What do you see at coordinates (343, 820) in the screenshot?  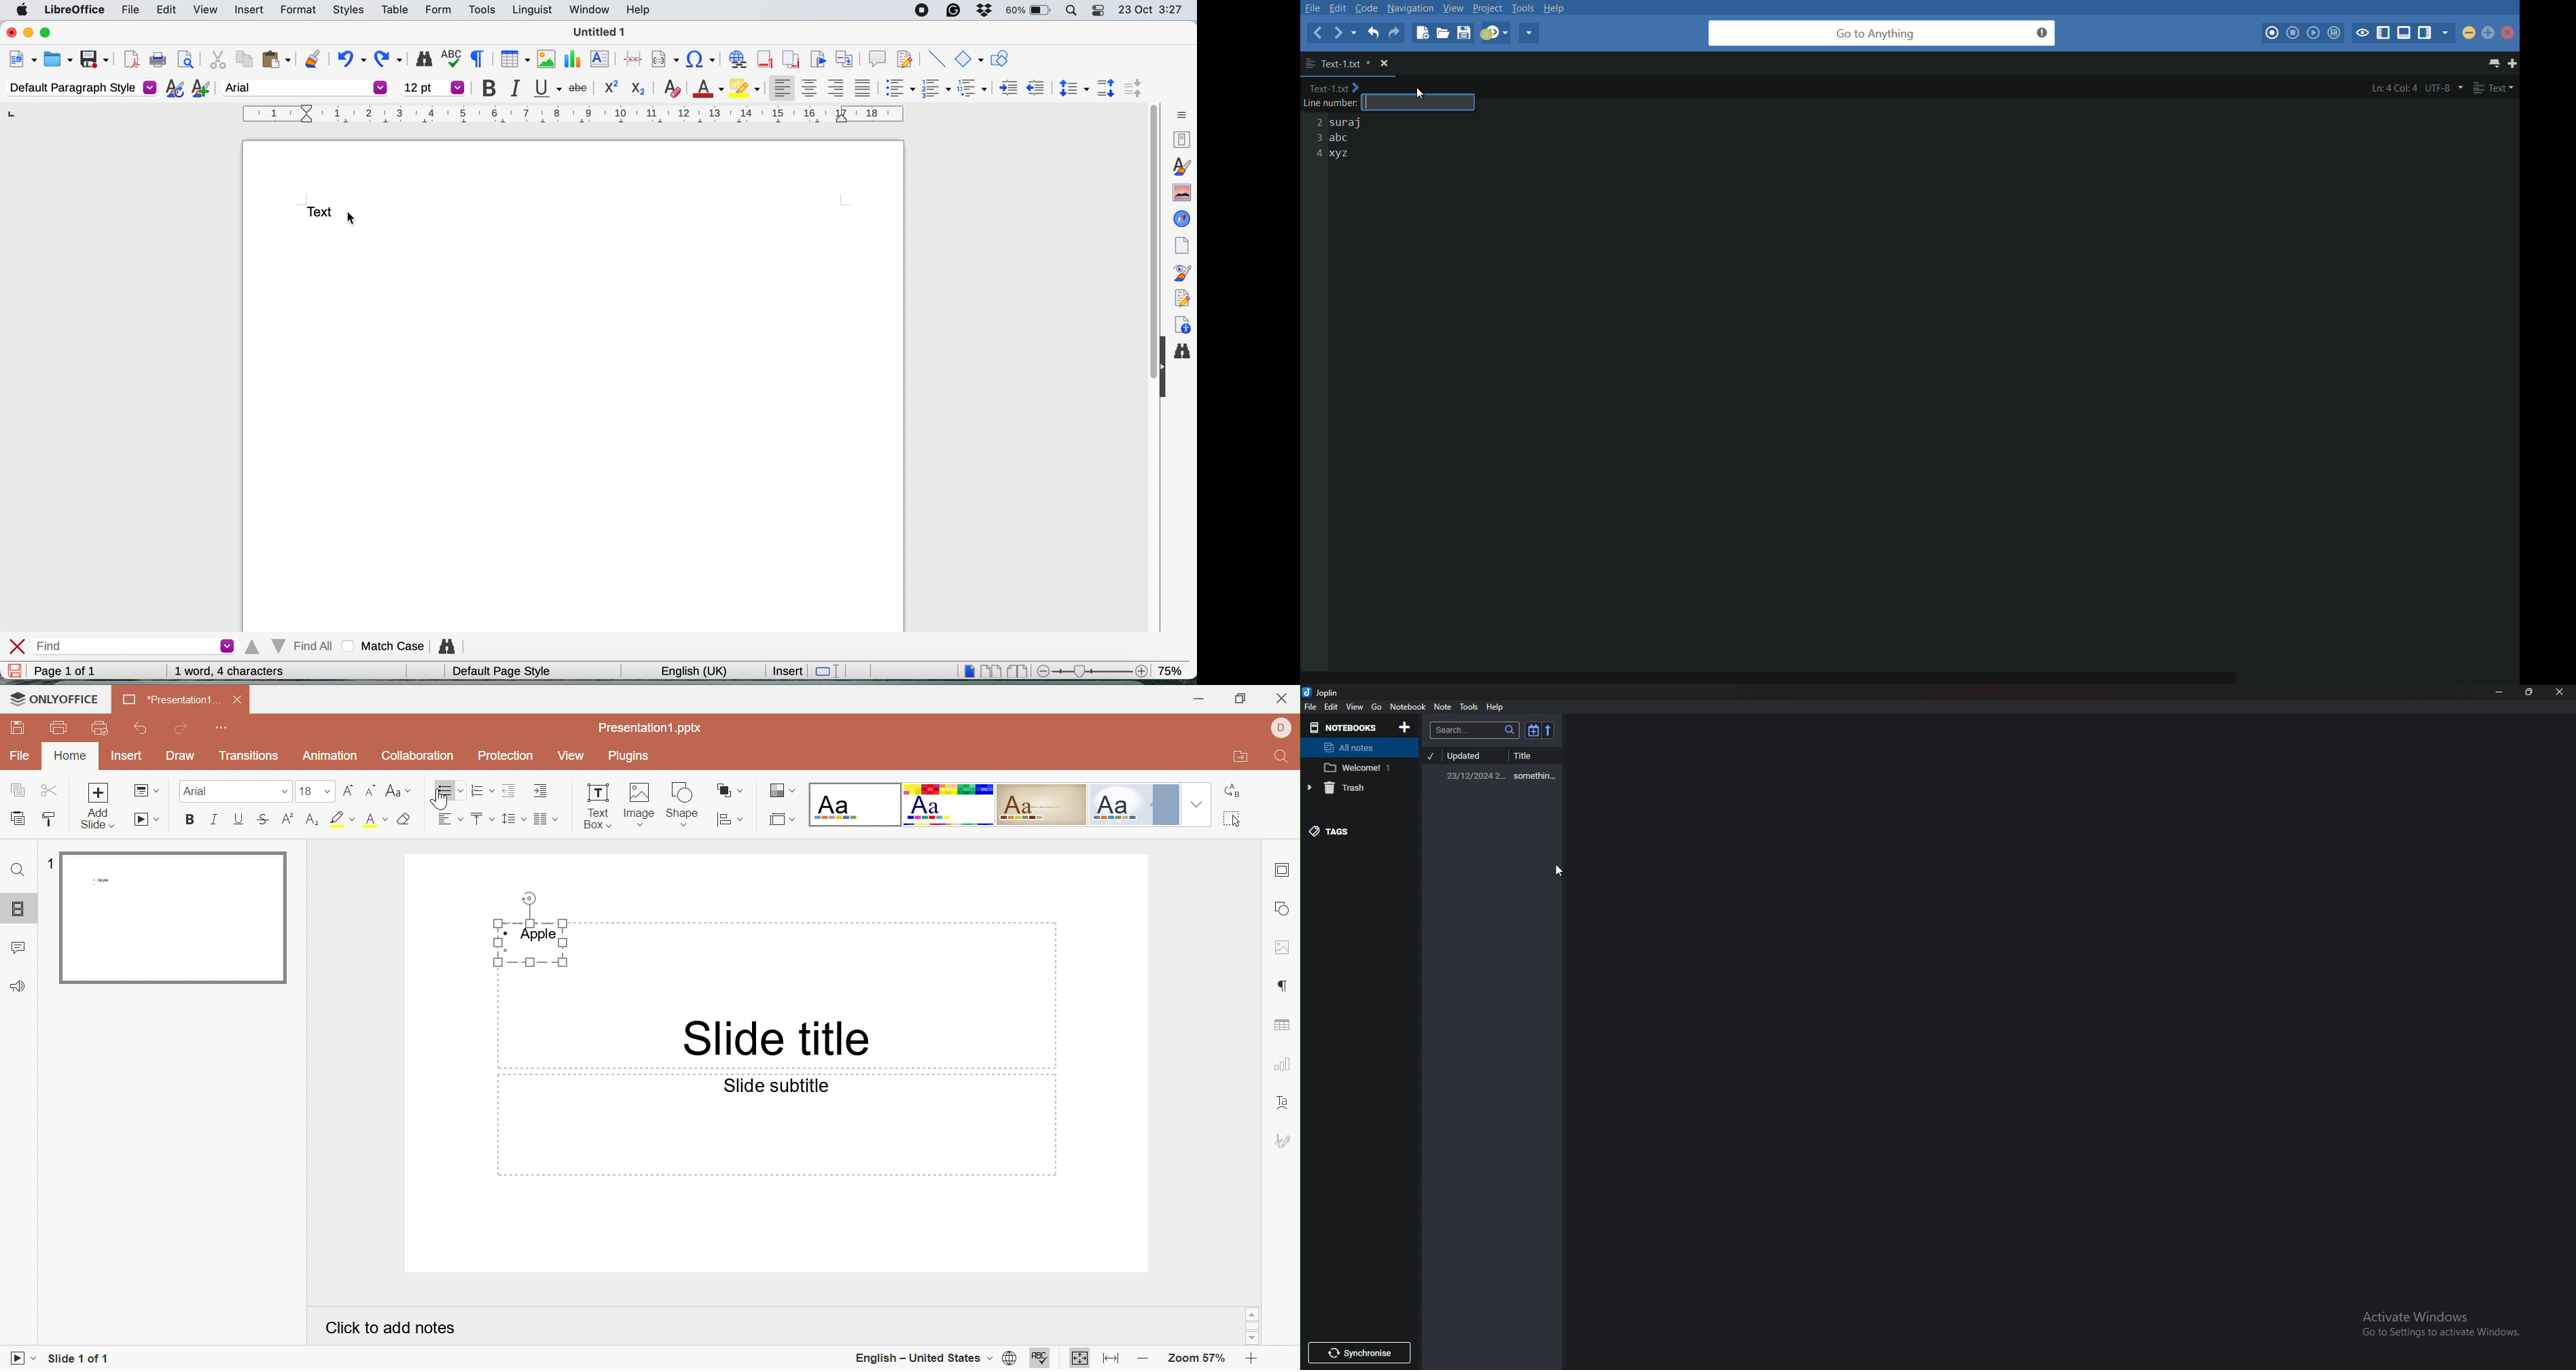 I see `Highlight font` at bounding box center [343, 820].